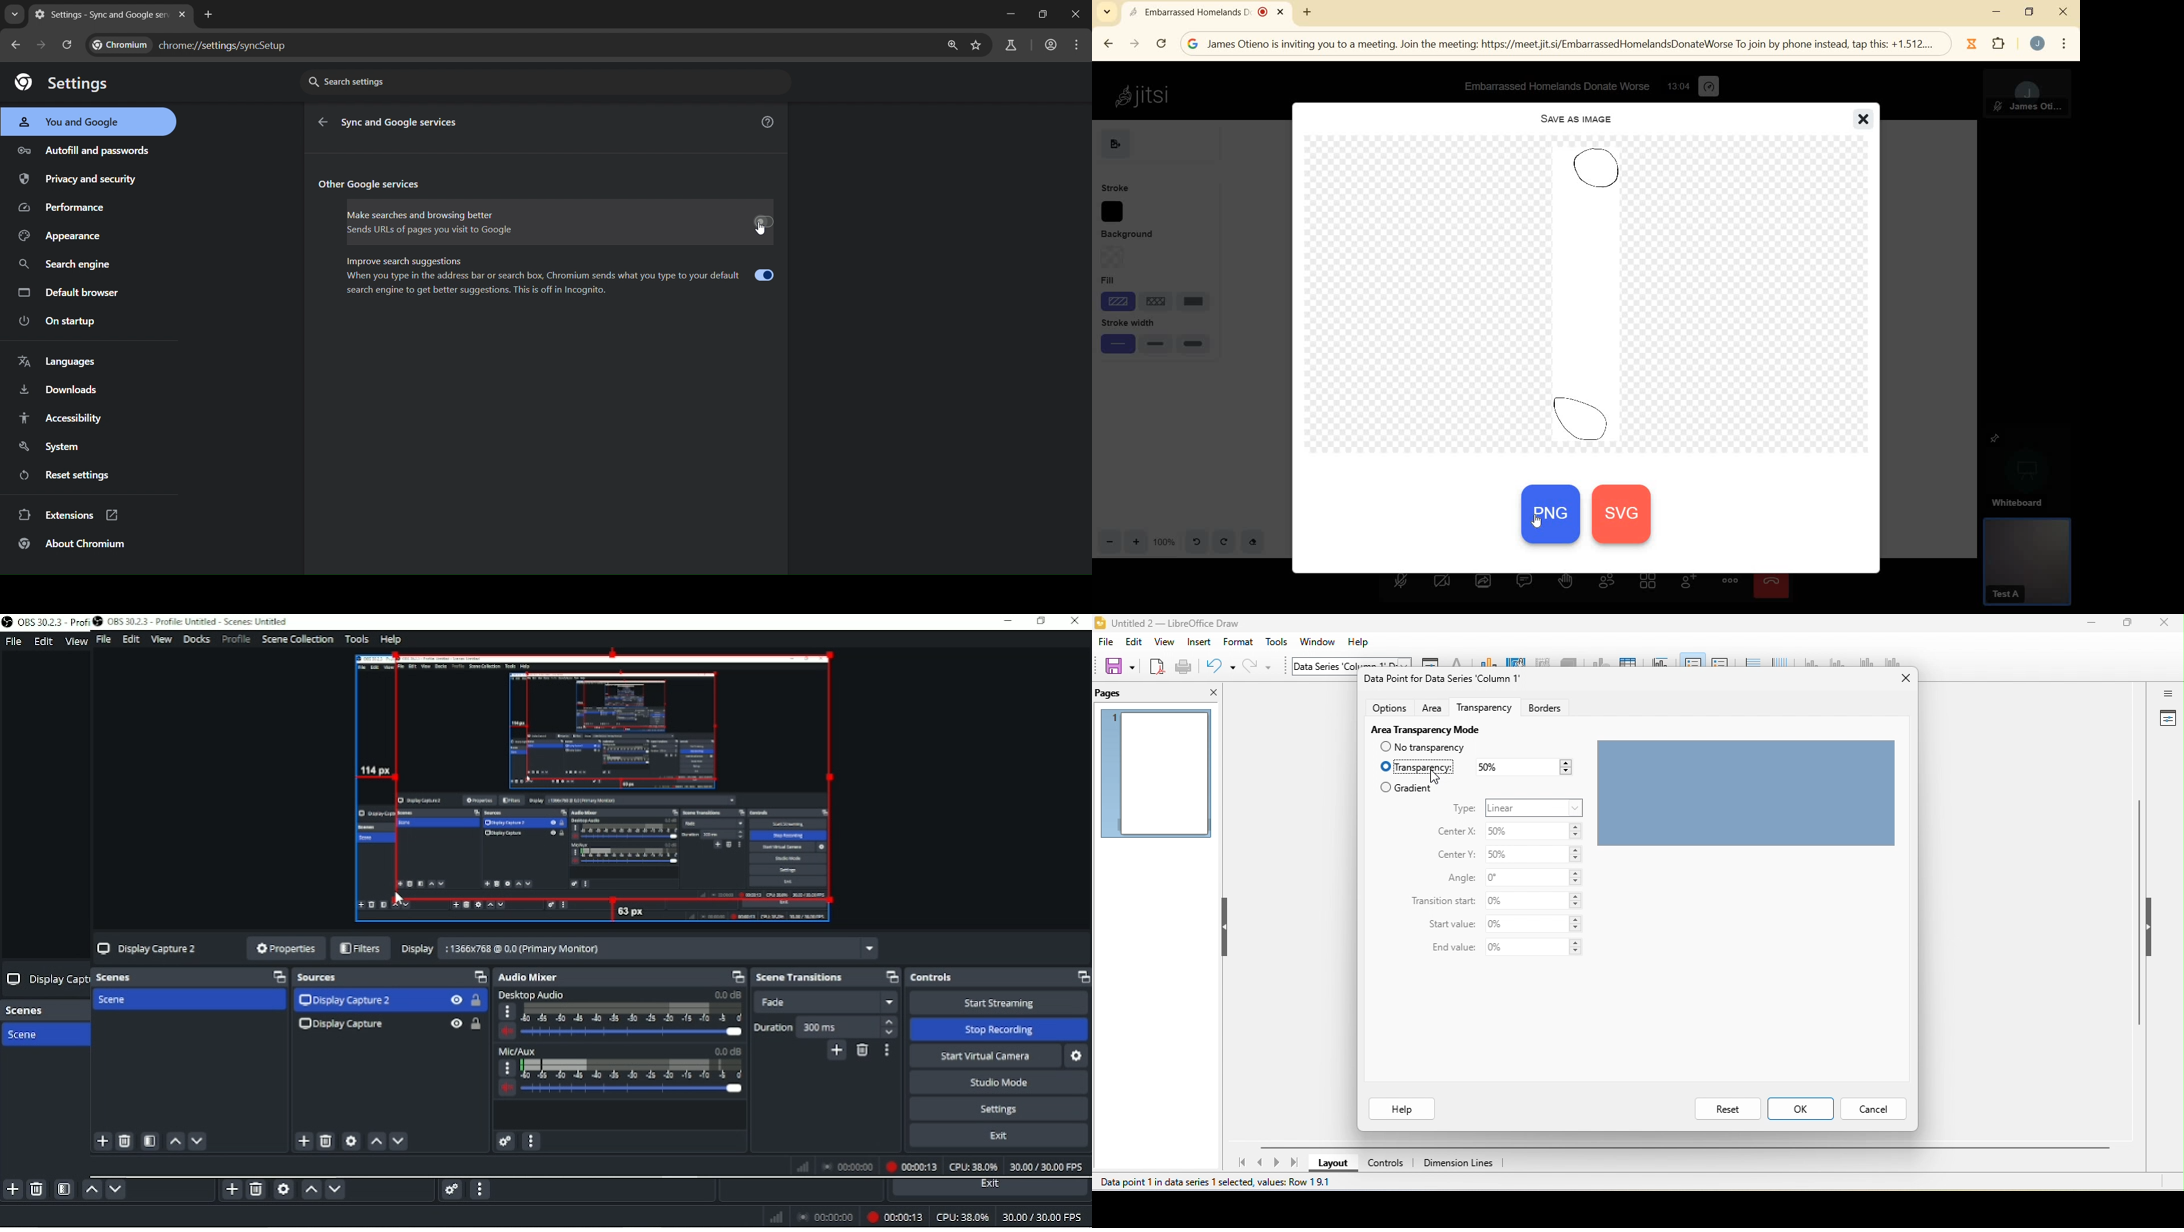 This screenshot has height=1232, width=2184. Describe the element at coordinates (891, 1027) in the screenshot. I see `stepper buttons` at that location.